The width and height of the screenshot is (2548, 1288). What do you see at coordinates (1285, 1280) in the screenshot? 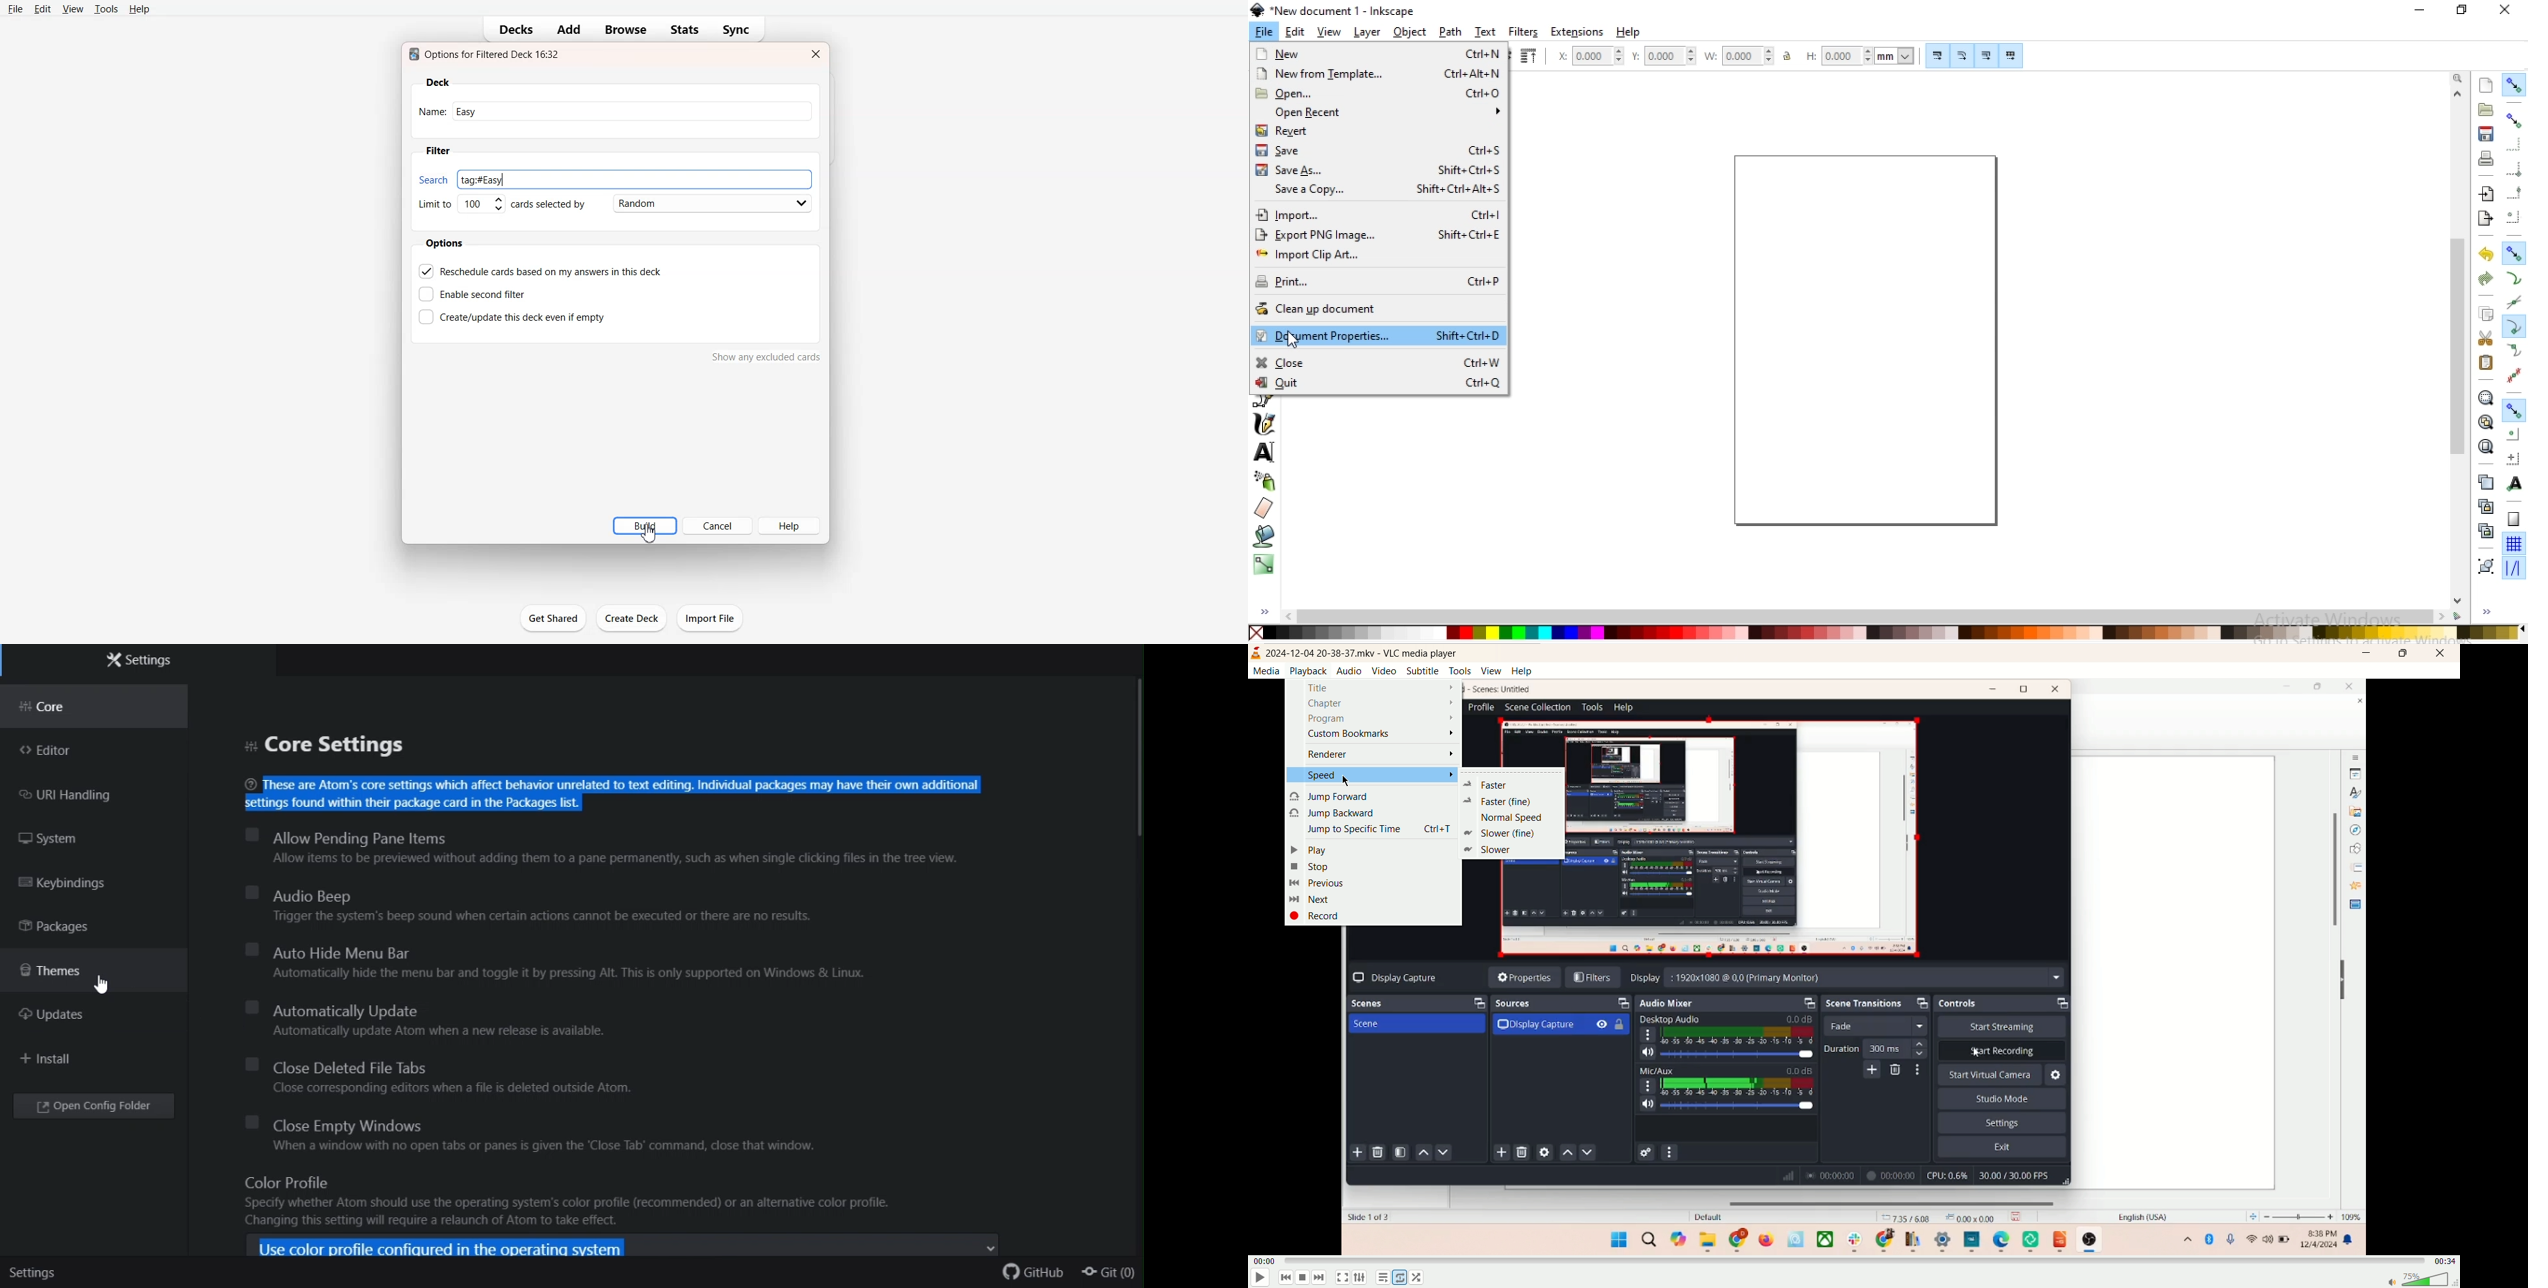
I see `previous` at bounding box center [1285, 1280].